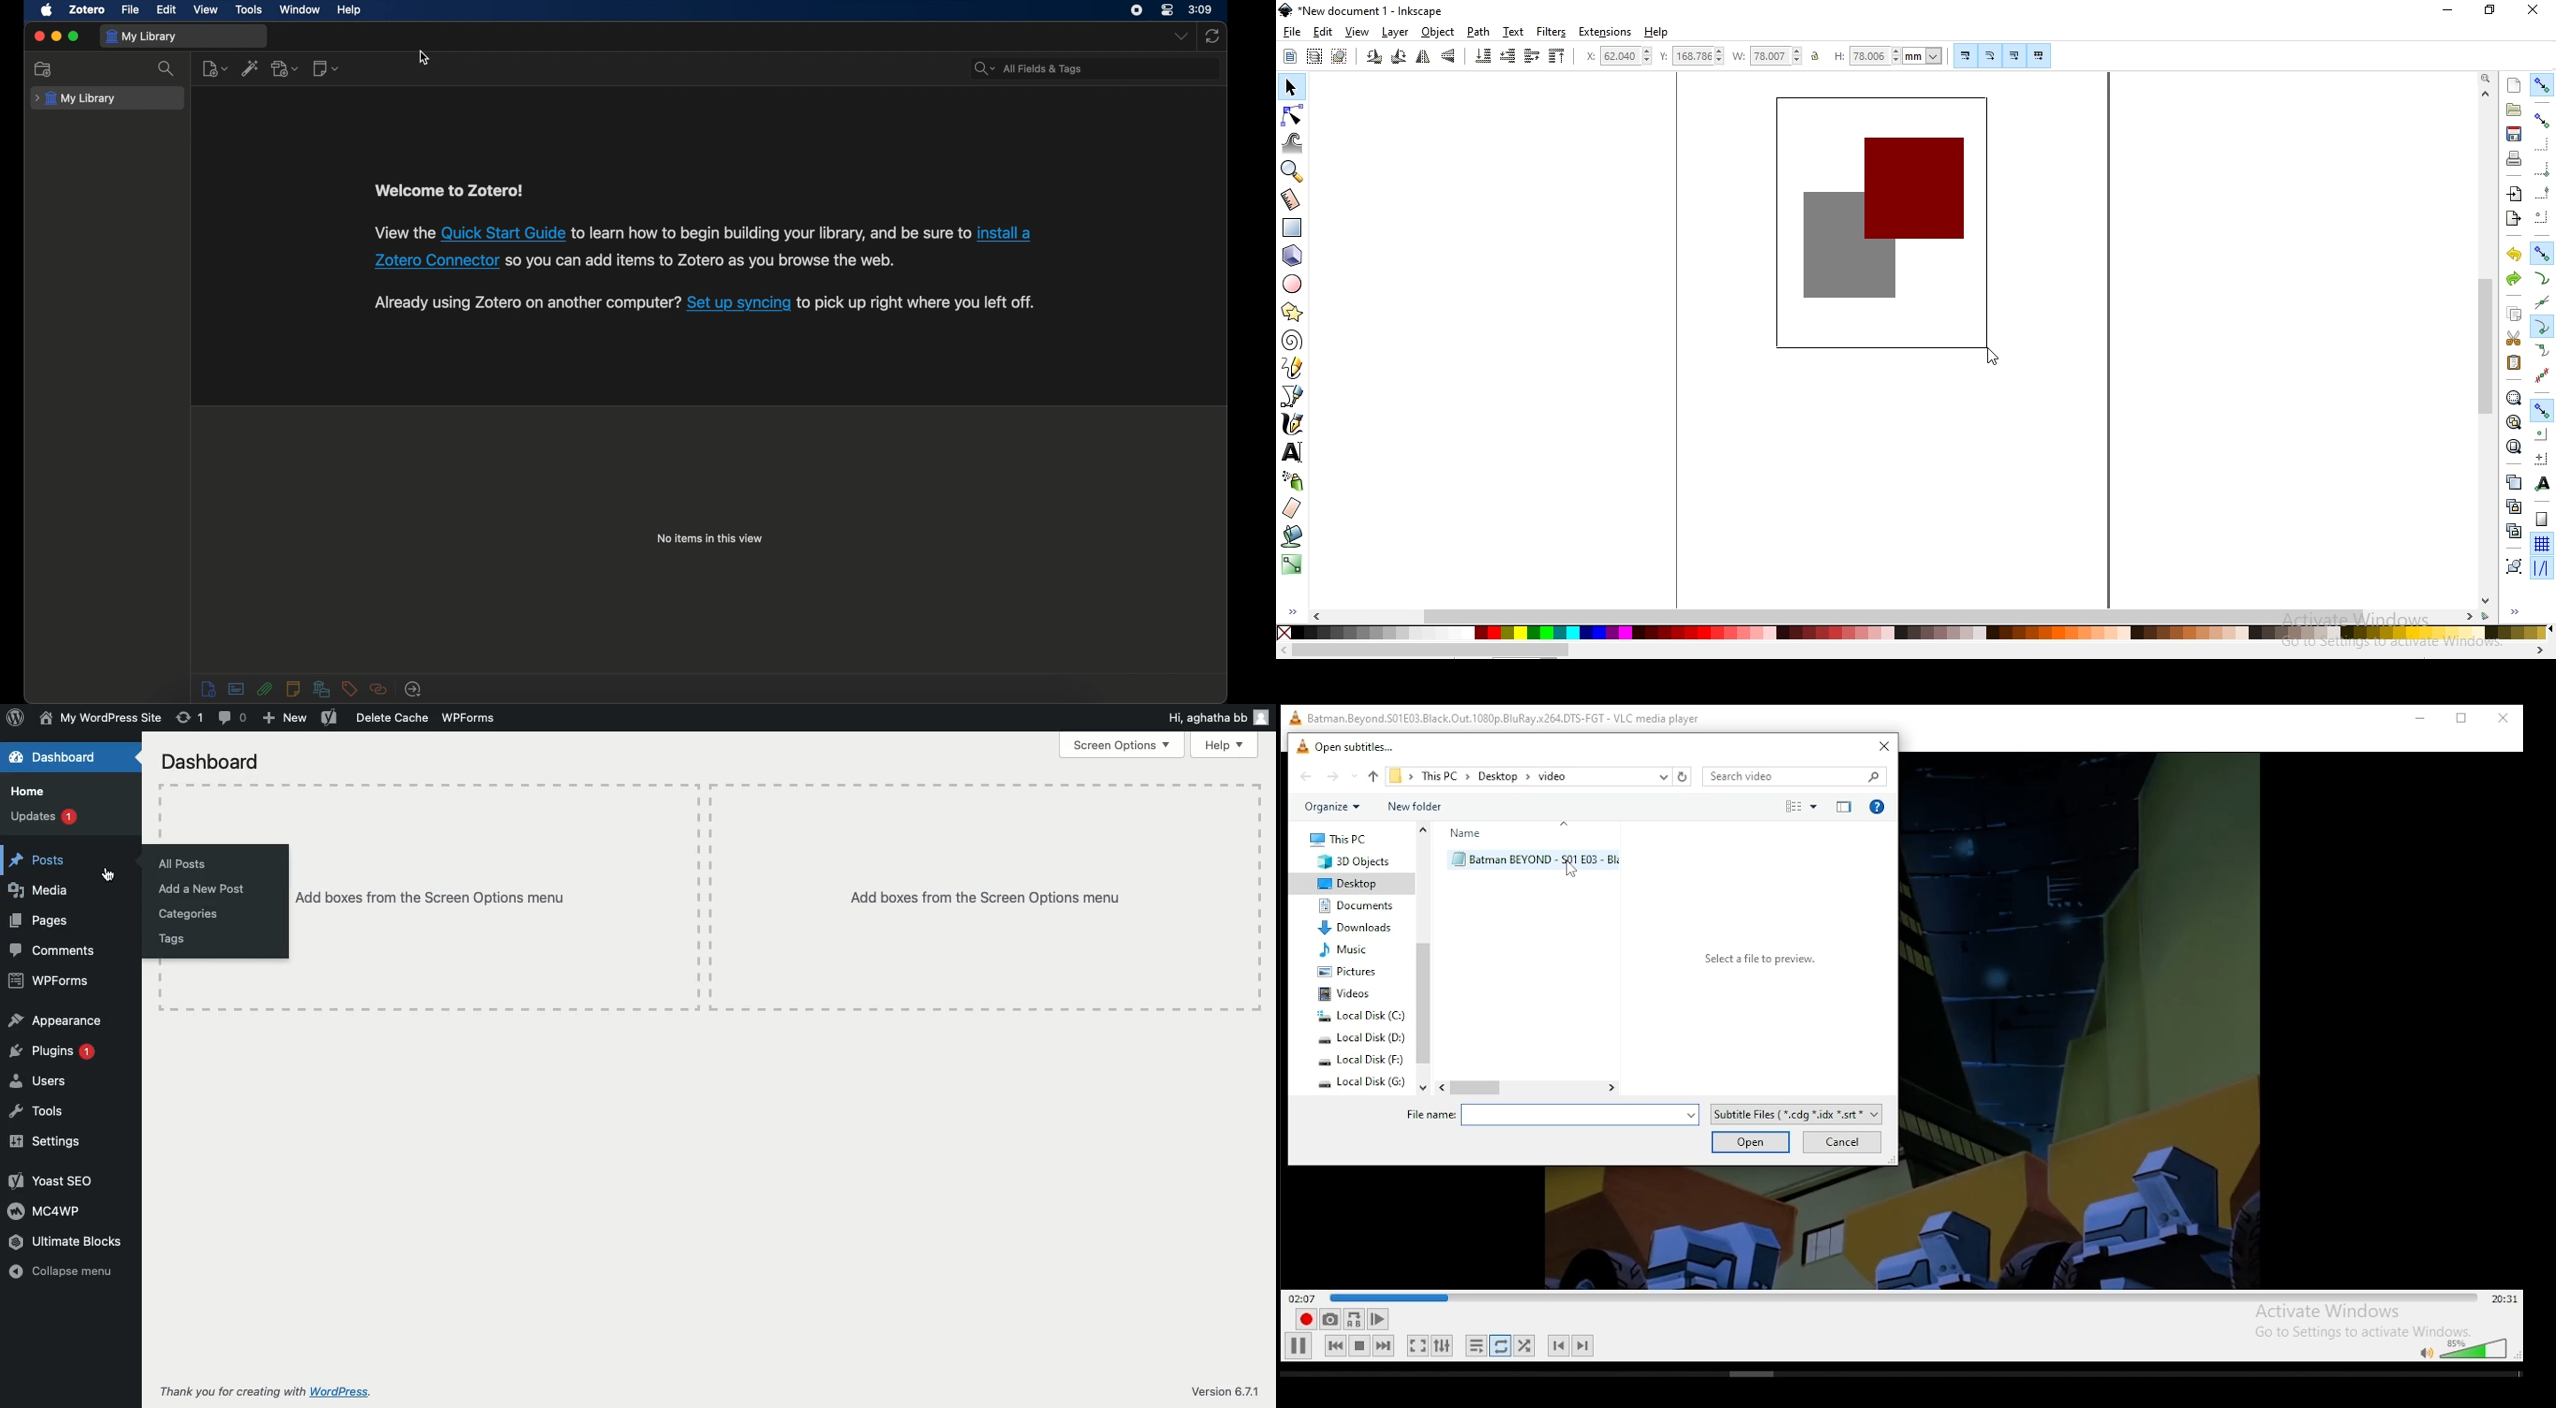 This screenshot has height=1428, width=2576. What do you see at coordinates (1227, 744) in the screenshot?
I see `Help` at bounding box center [1227, 744].